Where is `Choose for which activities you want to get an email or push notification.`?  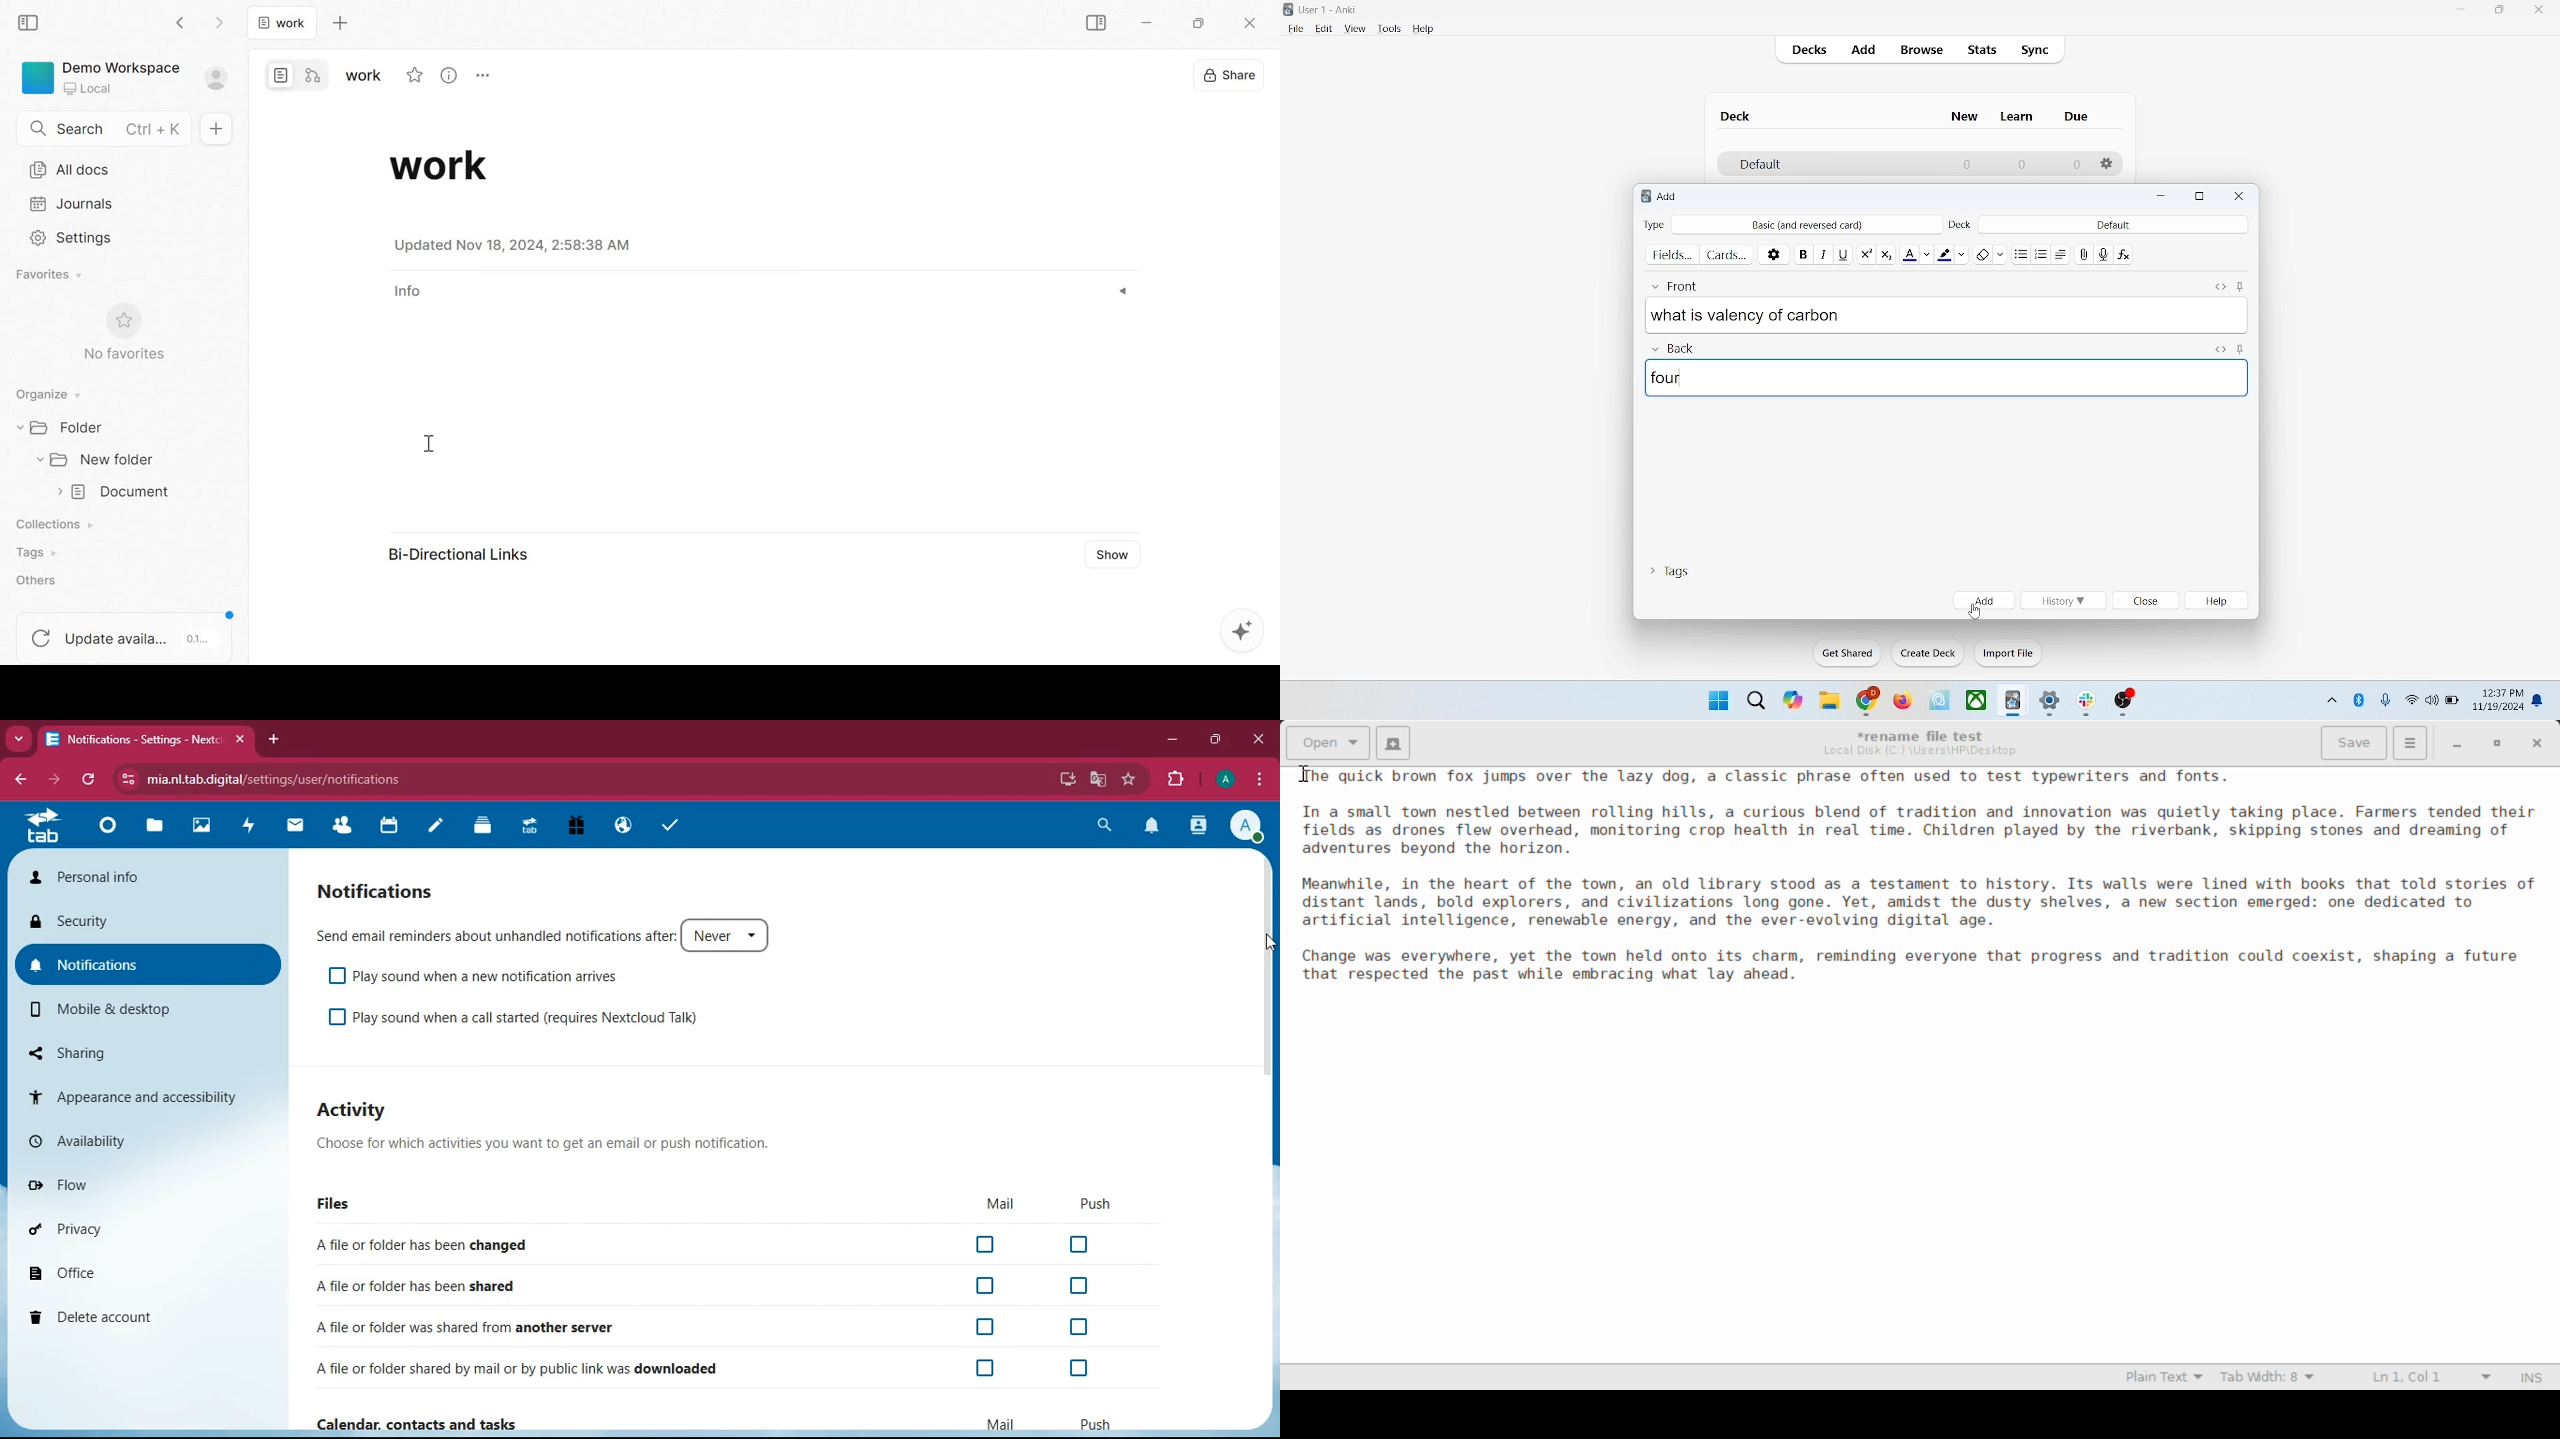 Choose for which activities you want to get an email or push notification. is located at coordinates (563, 1144).